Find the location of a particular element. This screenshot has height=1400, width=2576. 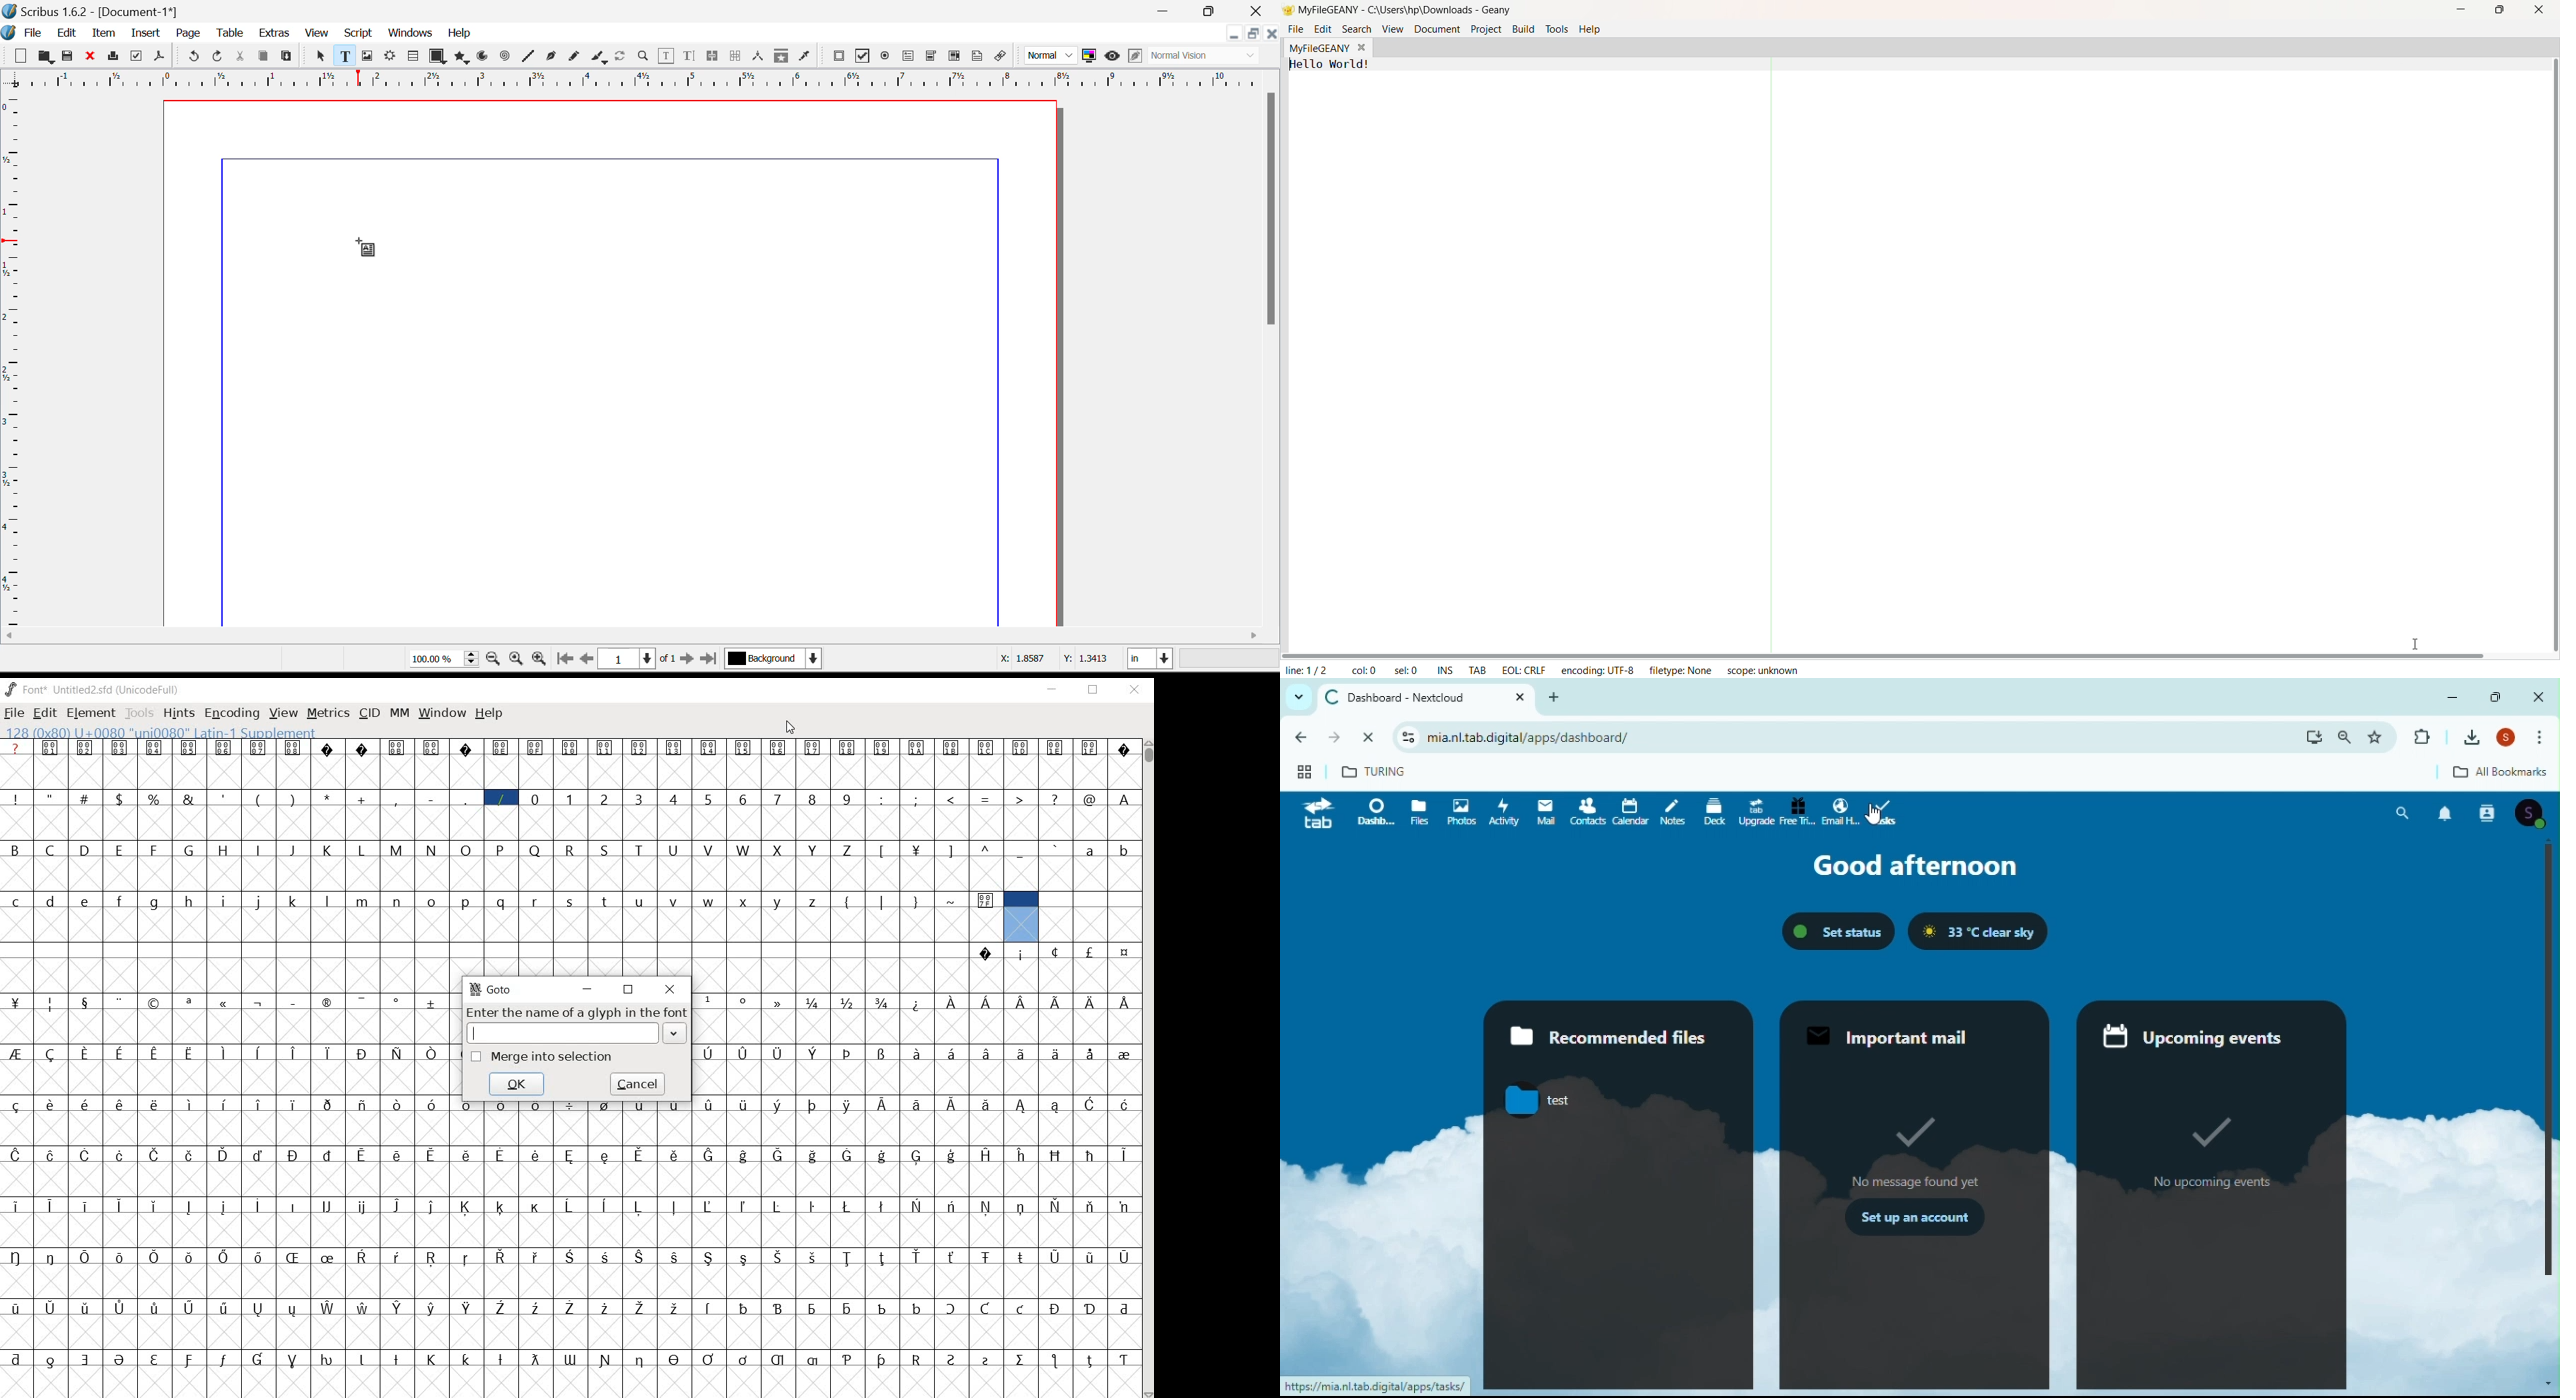

Symbol is located at coordinates (848, 1002).